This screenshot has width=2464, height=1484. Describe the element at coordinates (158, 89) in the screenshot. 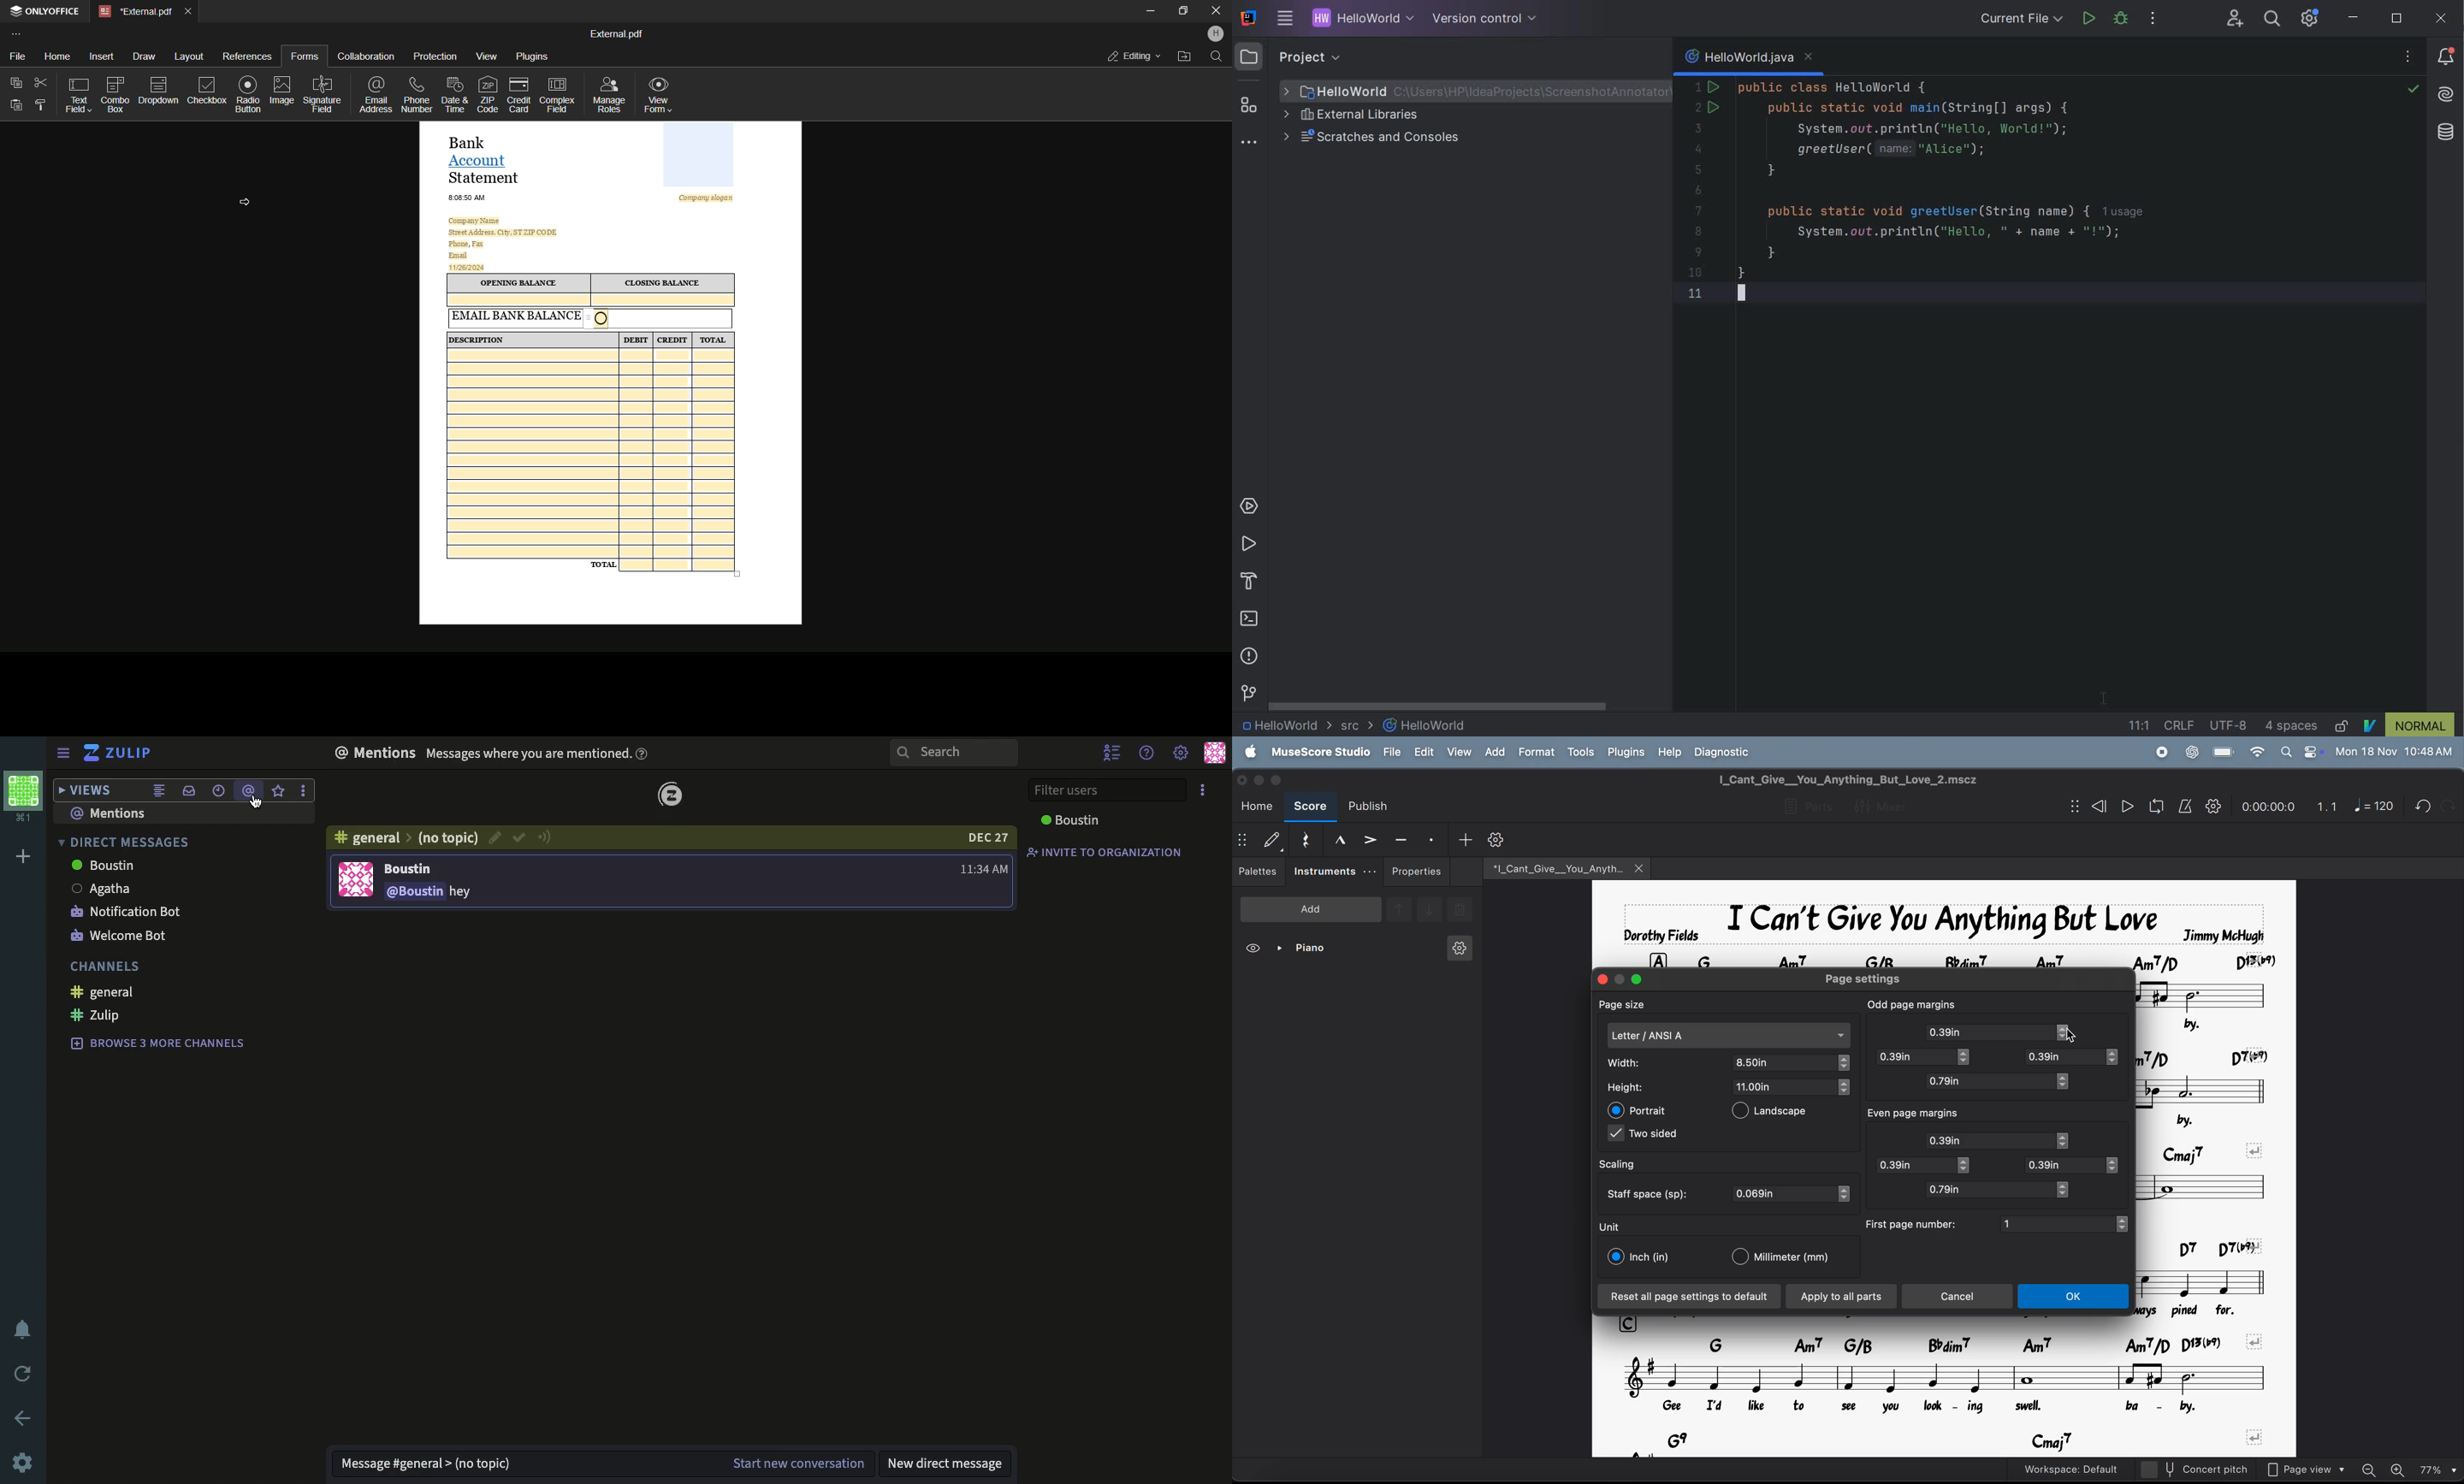

I see `dropdown` at that location.